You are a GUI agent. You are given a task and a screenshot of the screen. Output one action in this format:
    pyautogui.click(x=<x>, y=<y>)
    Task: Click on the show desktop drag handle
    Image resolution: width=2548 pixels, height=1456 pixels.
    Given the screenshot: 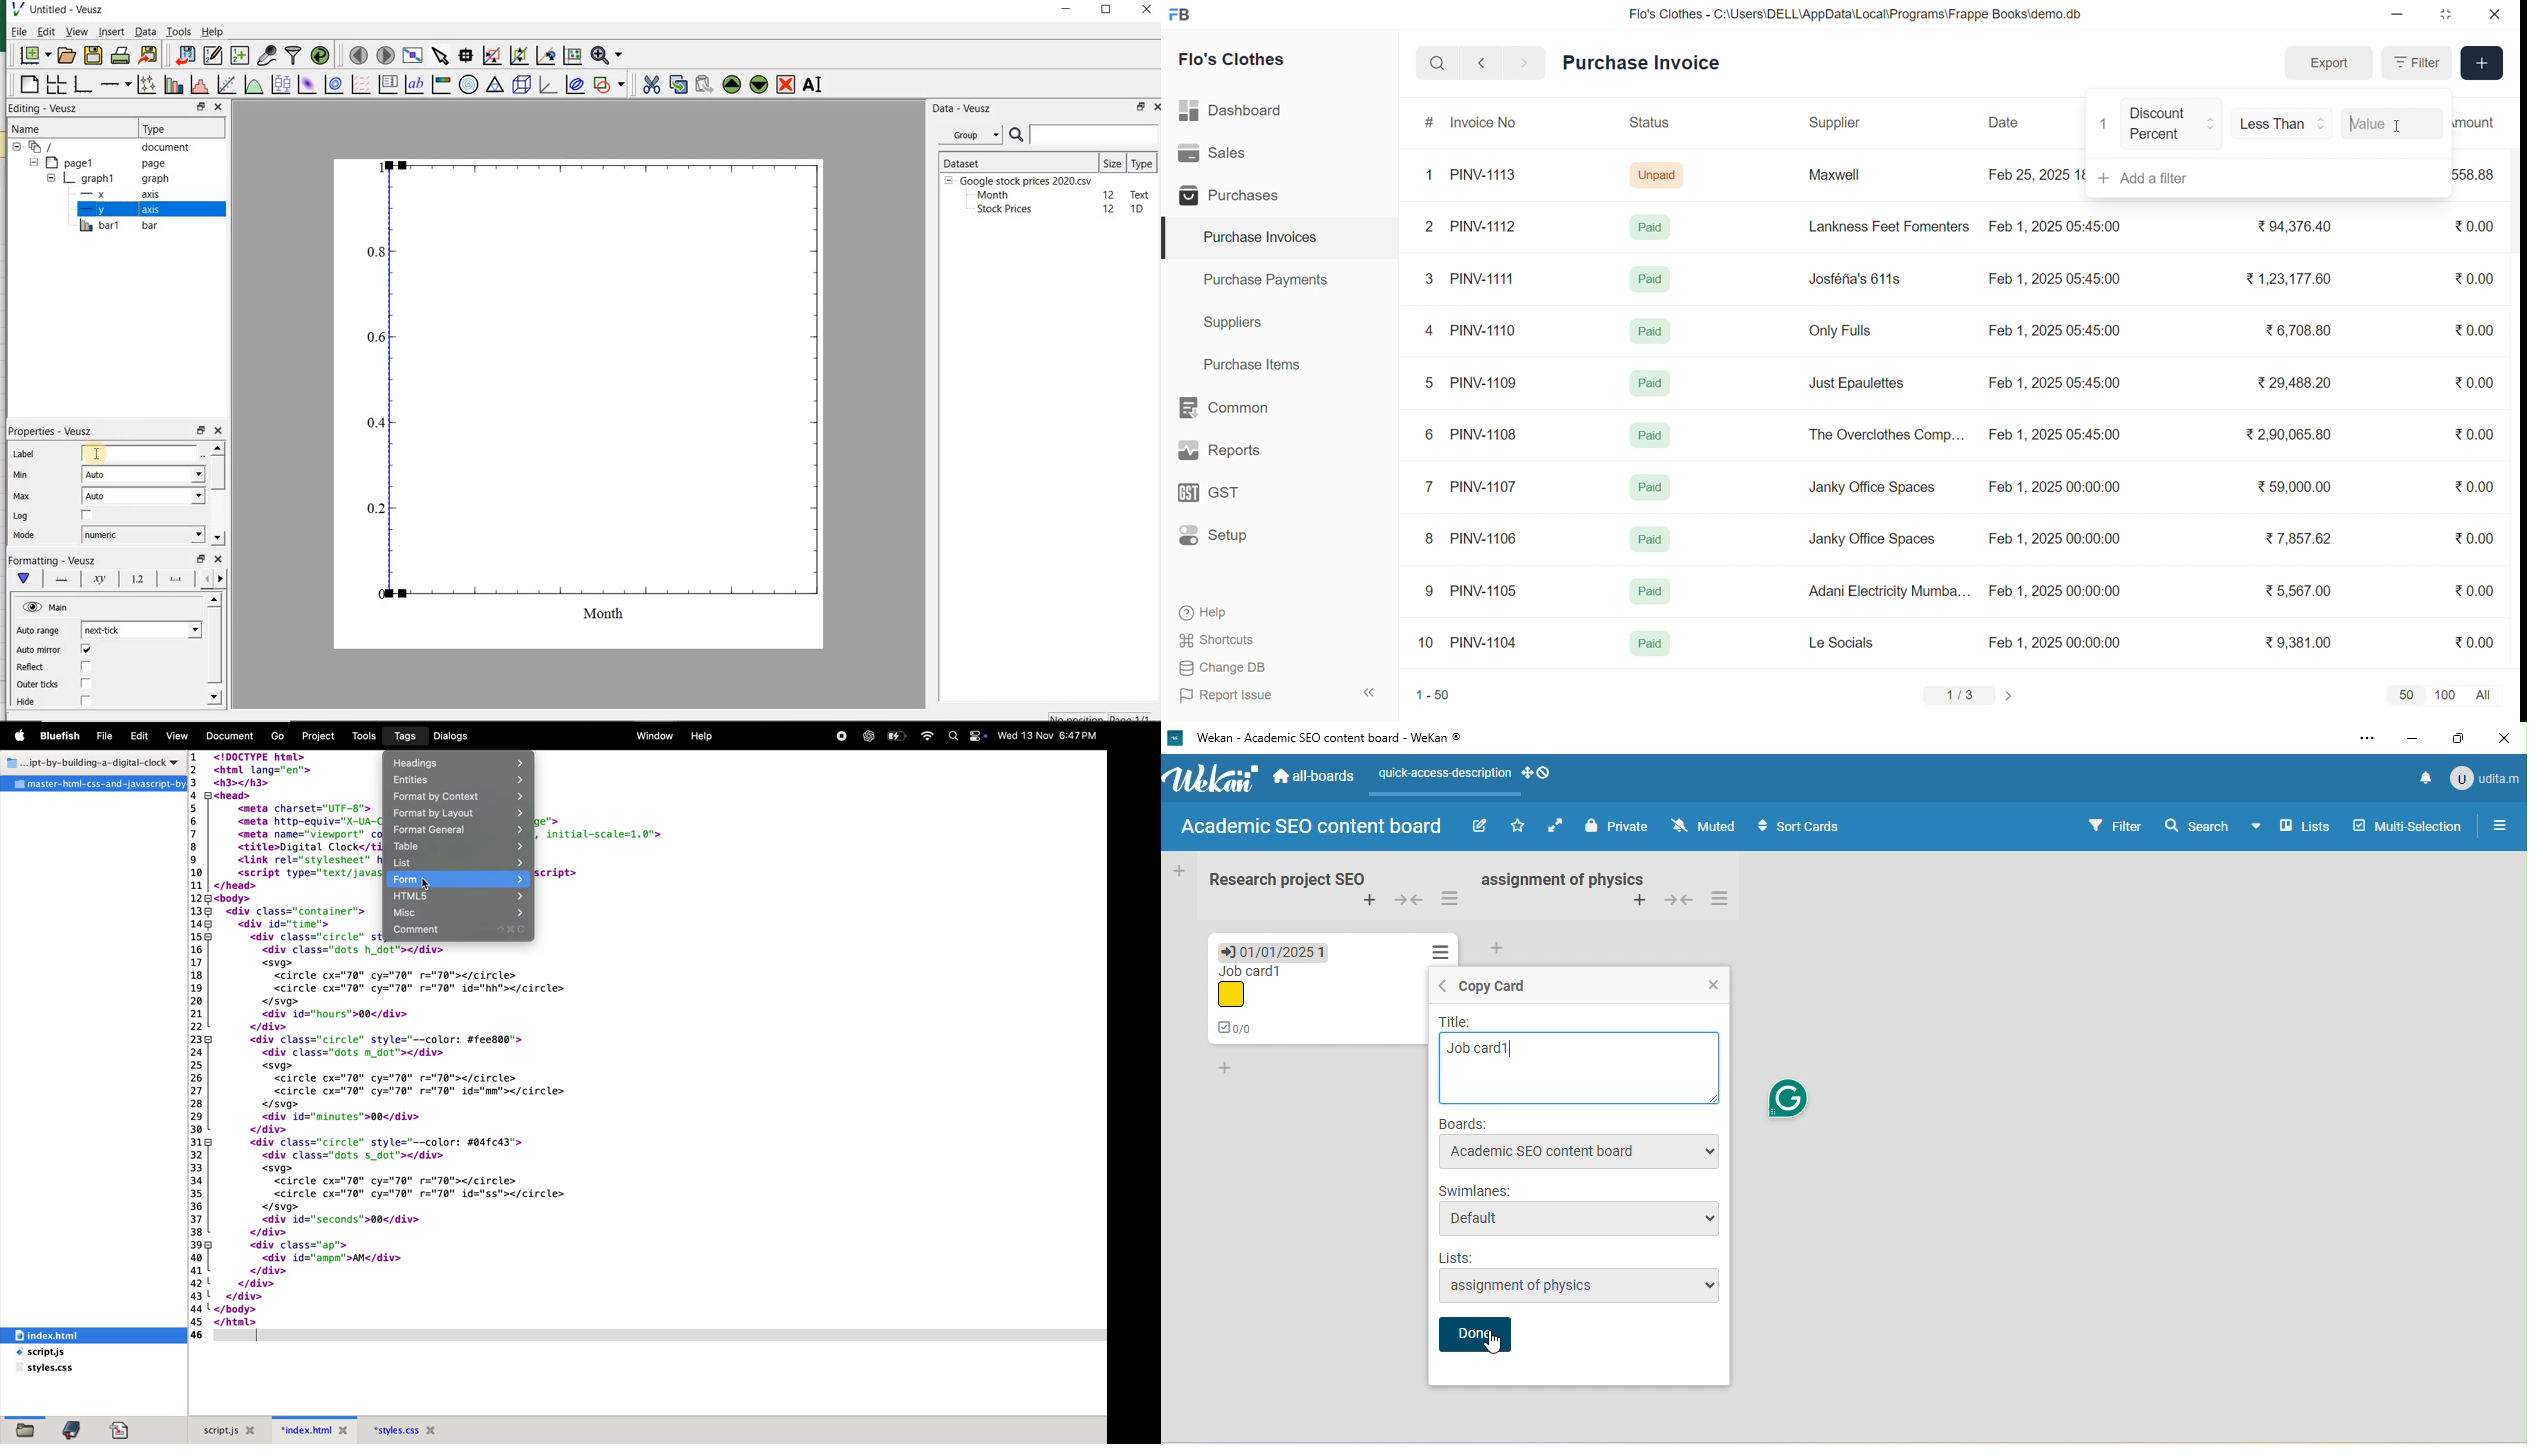 What is the action you would take?
    pyautogui.click(x=1540, y=774)
    